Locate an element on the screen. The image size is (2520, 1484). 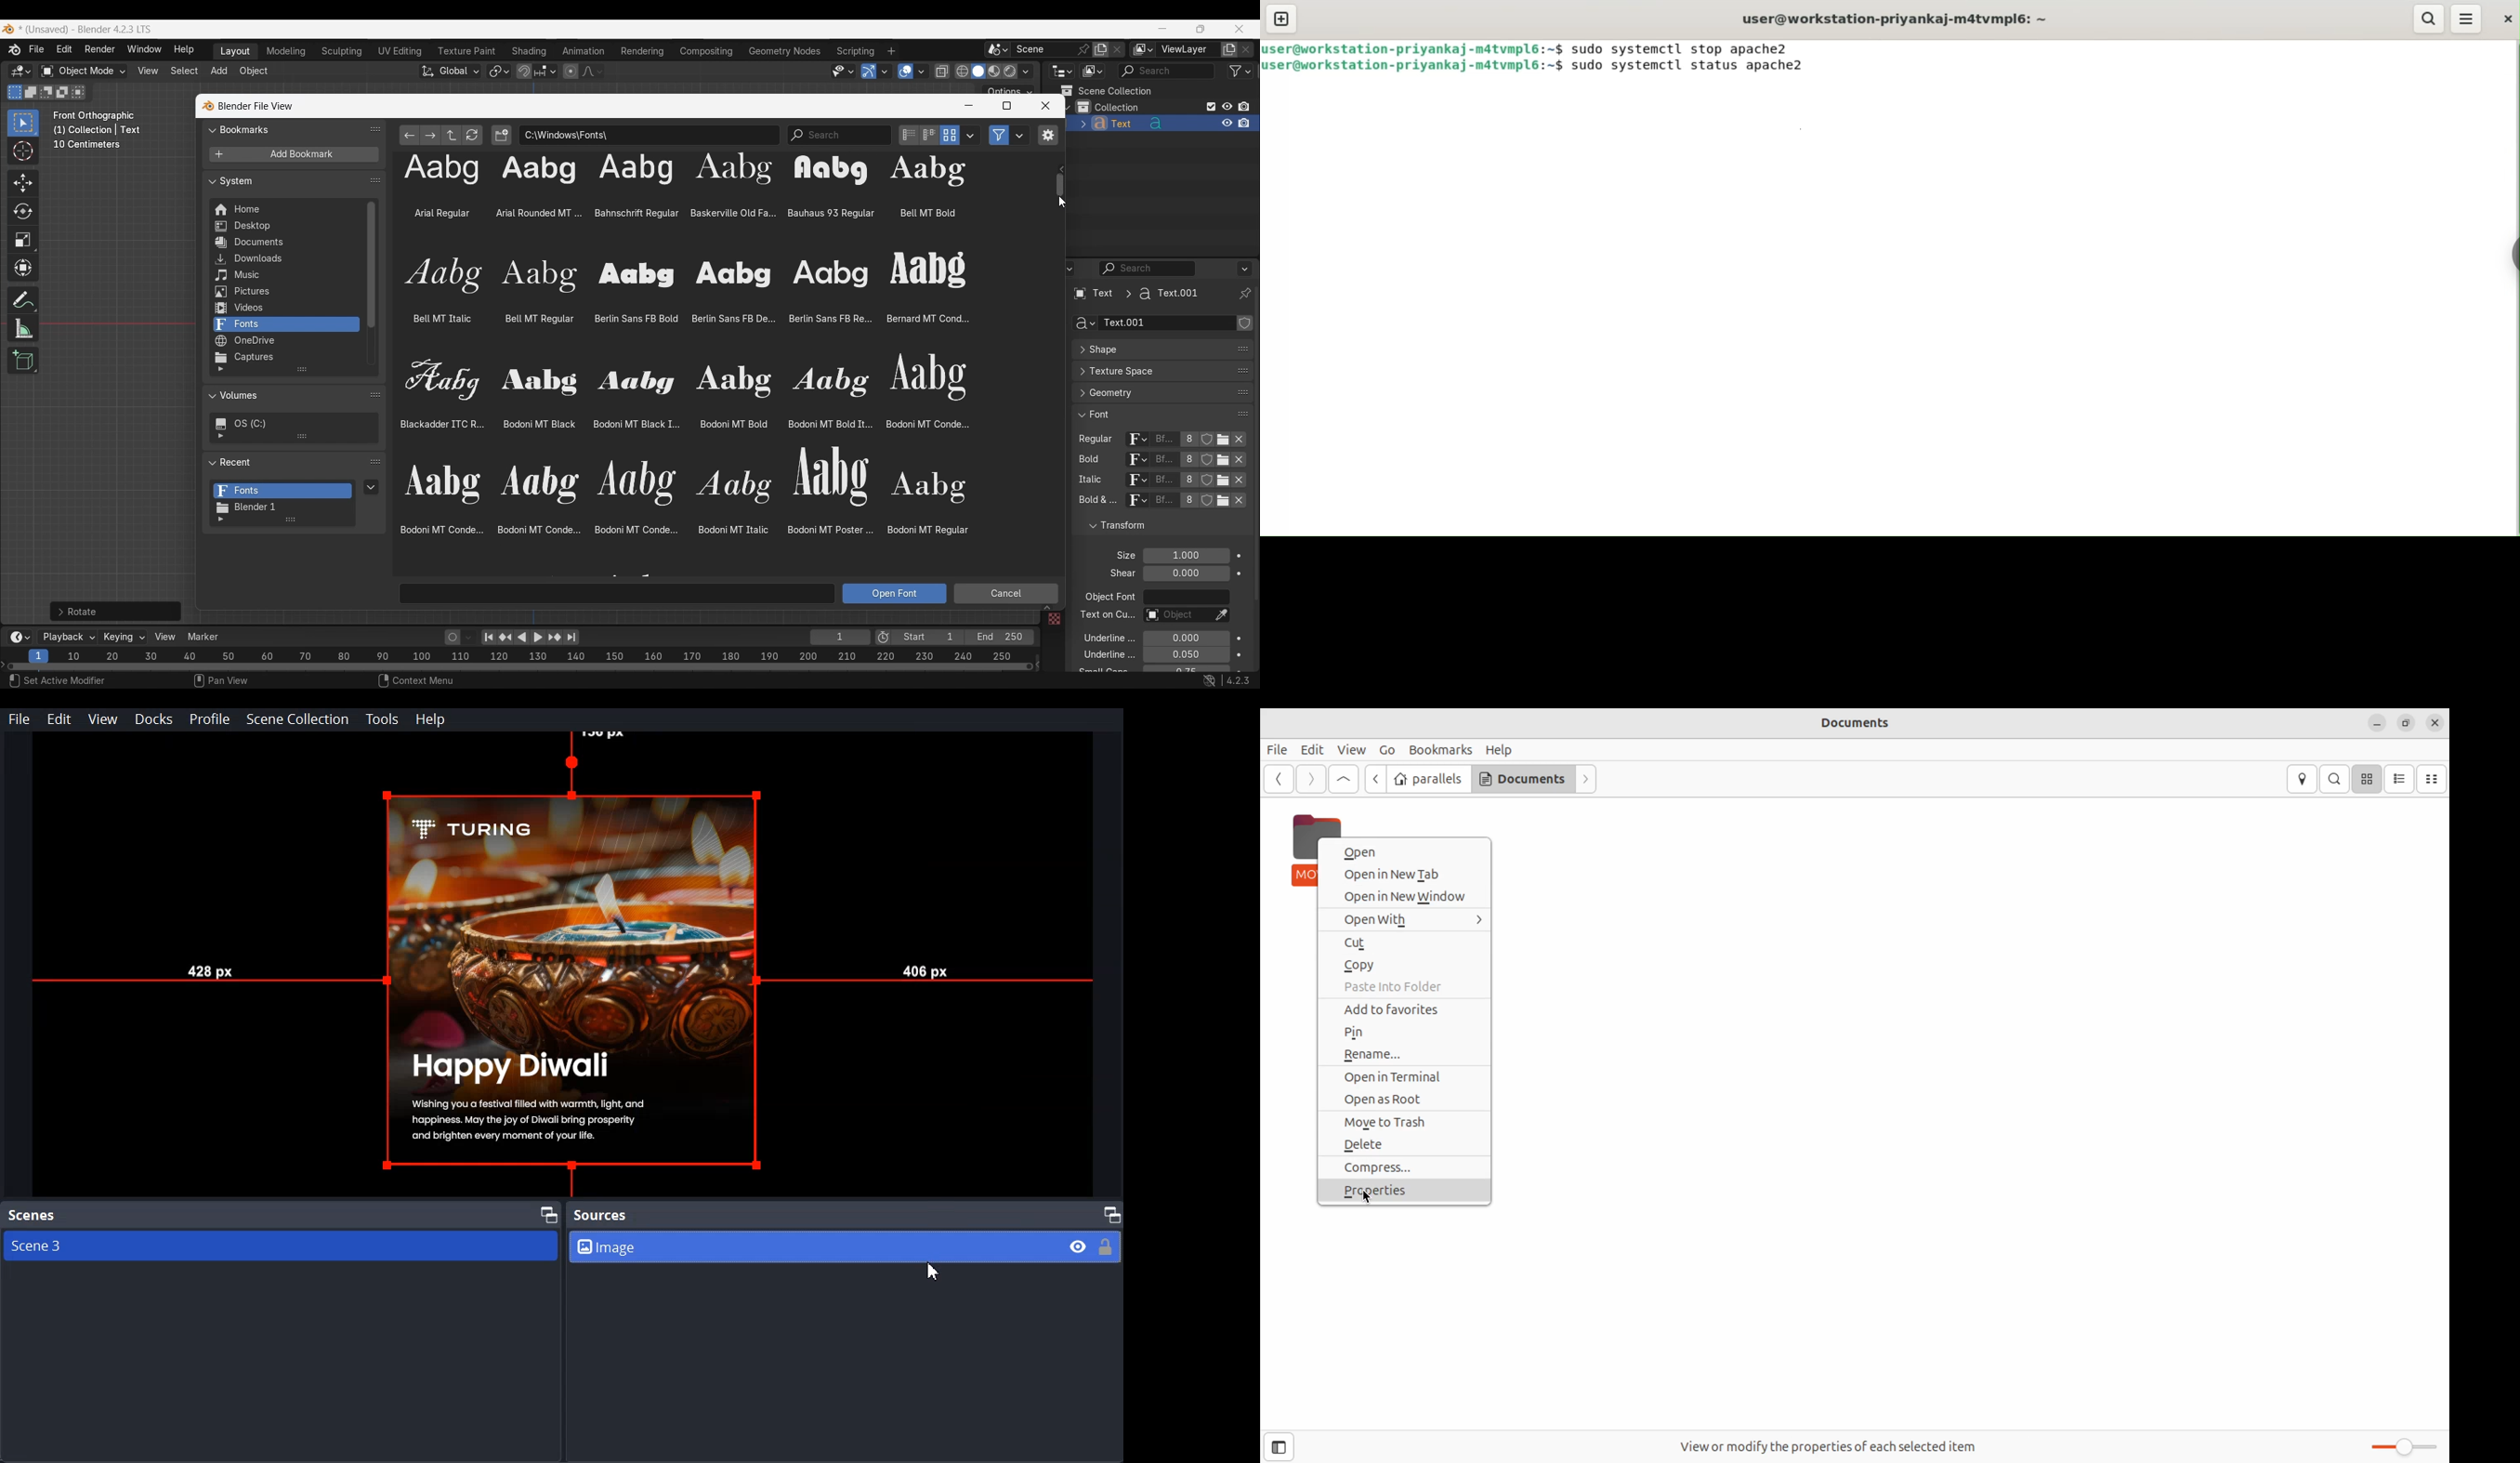
Cancel selected option is located at coordinates (1005, 594).